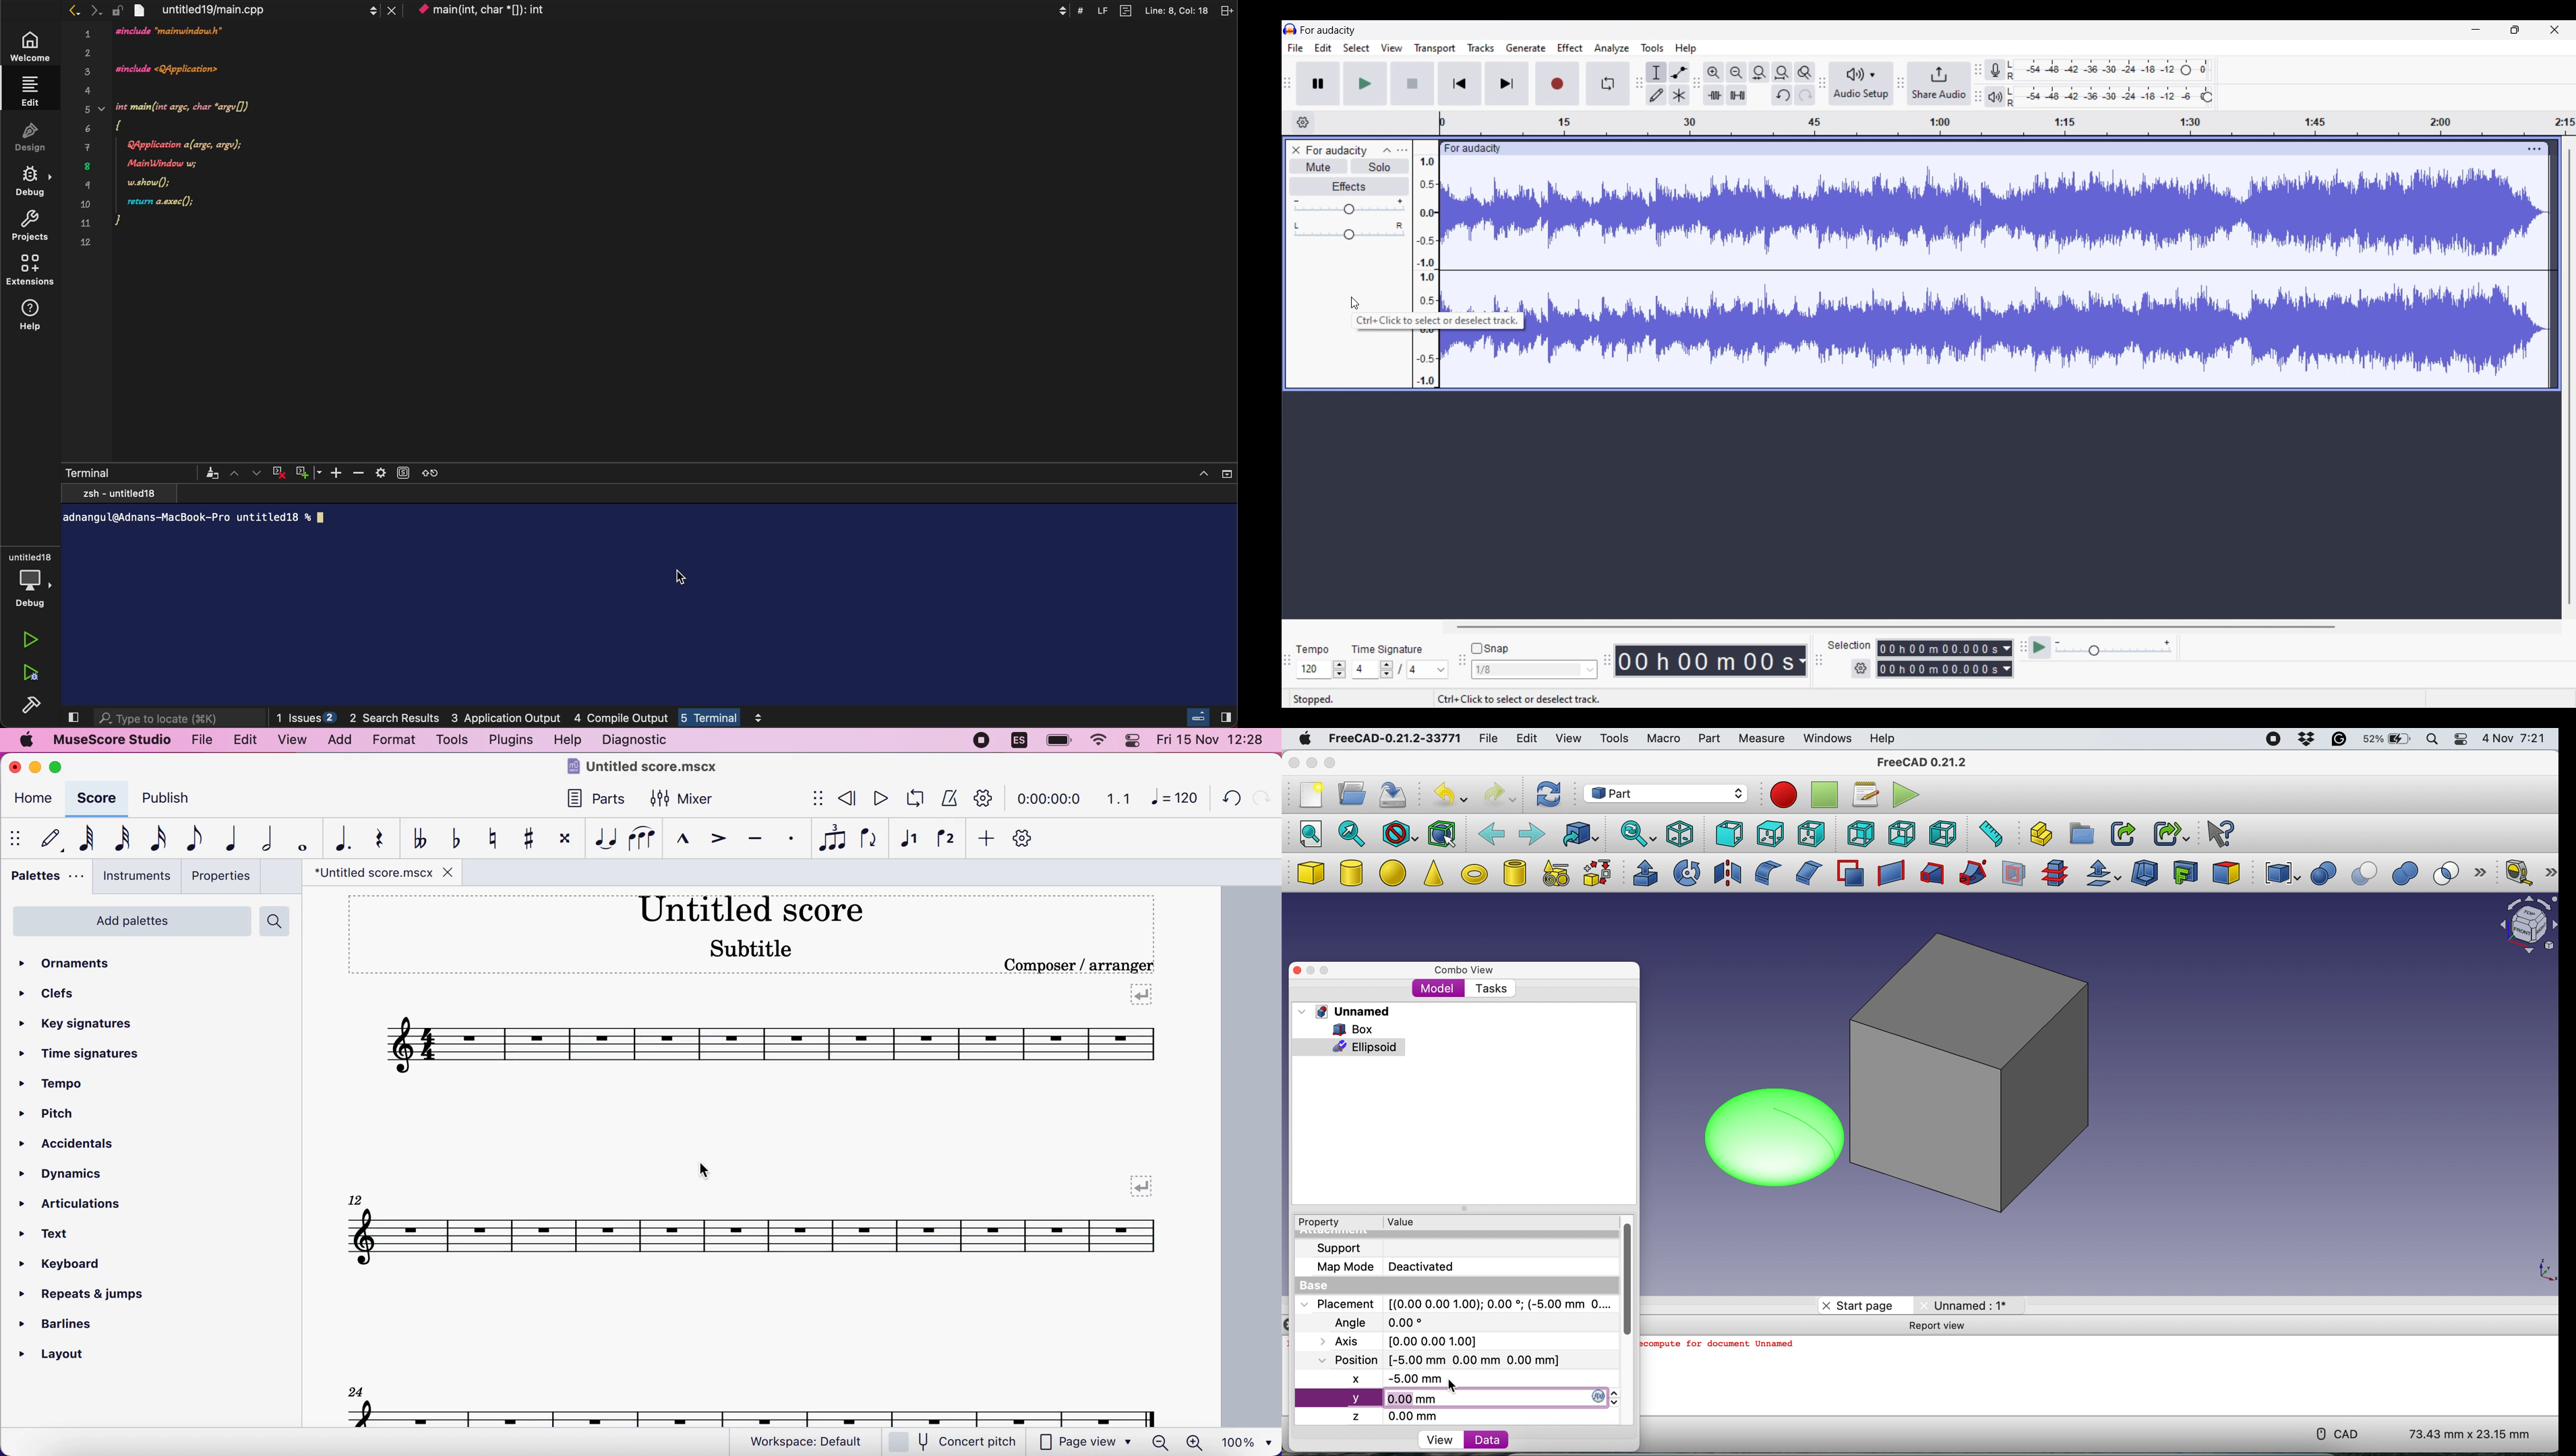  What do you see at coordinates (265, 9) in the screenshot?
I see `file tab` at bounding box center [265, 9].